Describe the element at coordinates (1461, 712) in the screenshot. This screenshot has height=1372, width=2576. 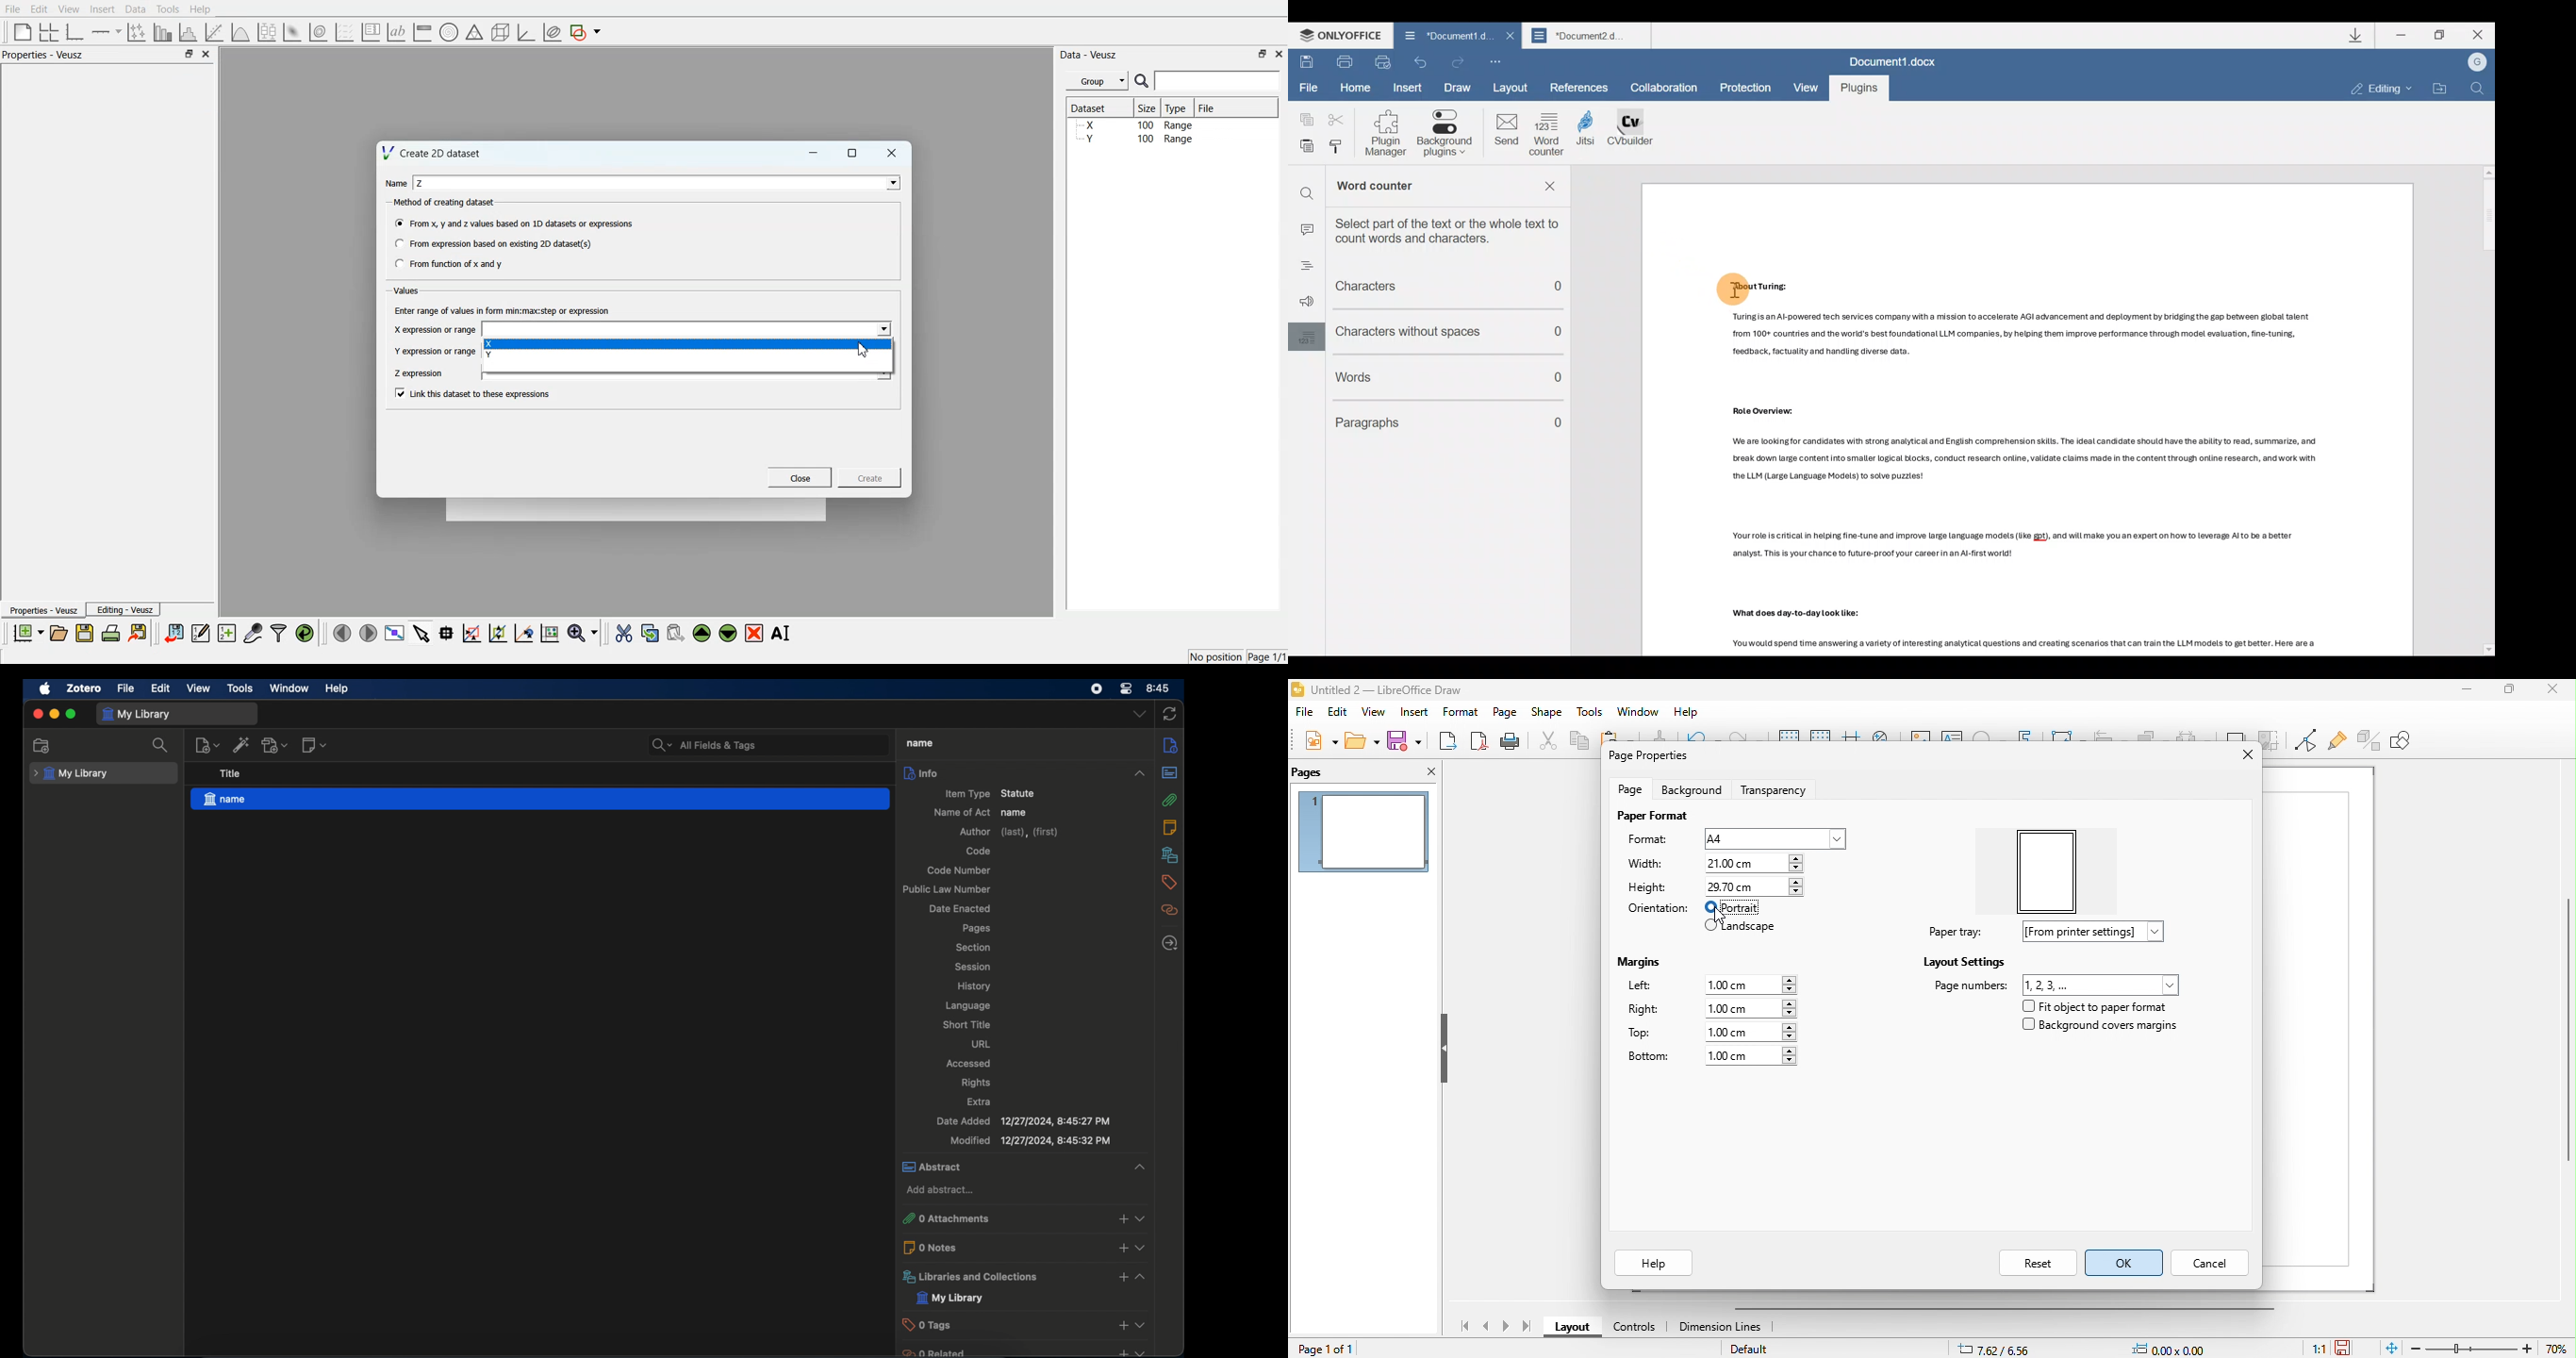
I see `format` at that location.